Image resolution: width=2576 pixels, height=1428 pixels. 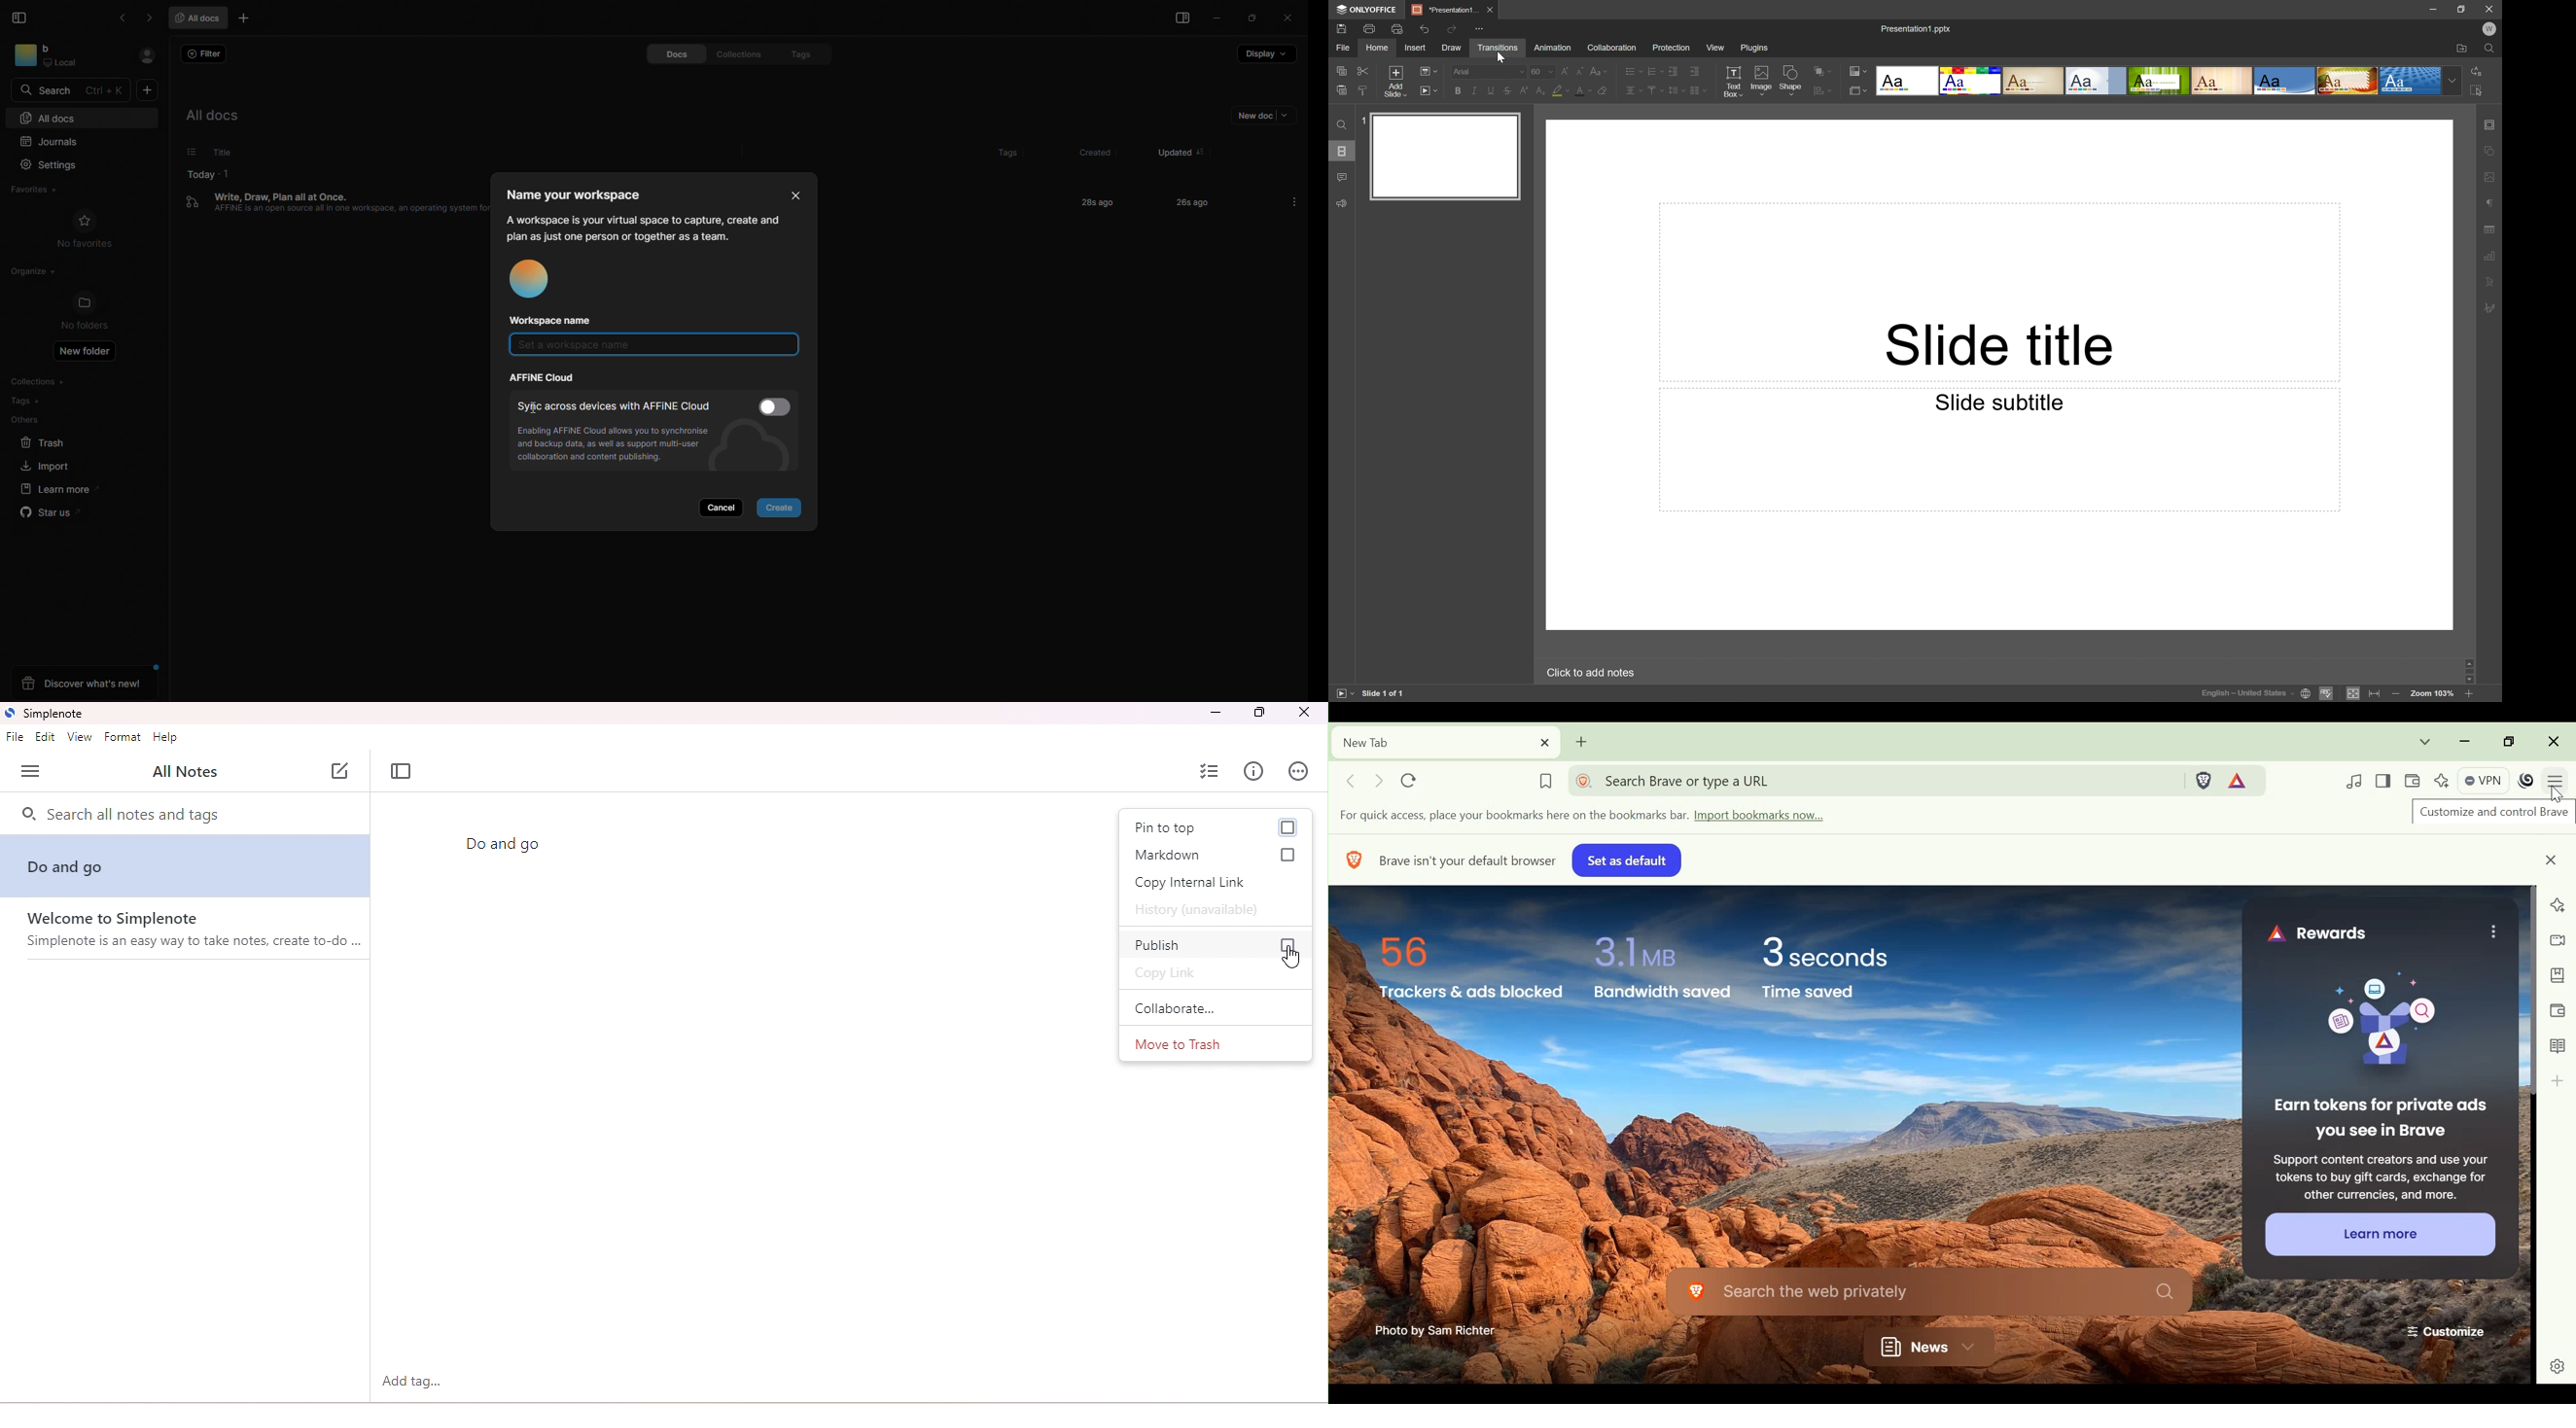 What do you see at coordinates (1633, 948) in the screenshot?
I see `3.1 MB` at bounding box center [1633, 948].